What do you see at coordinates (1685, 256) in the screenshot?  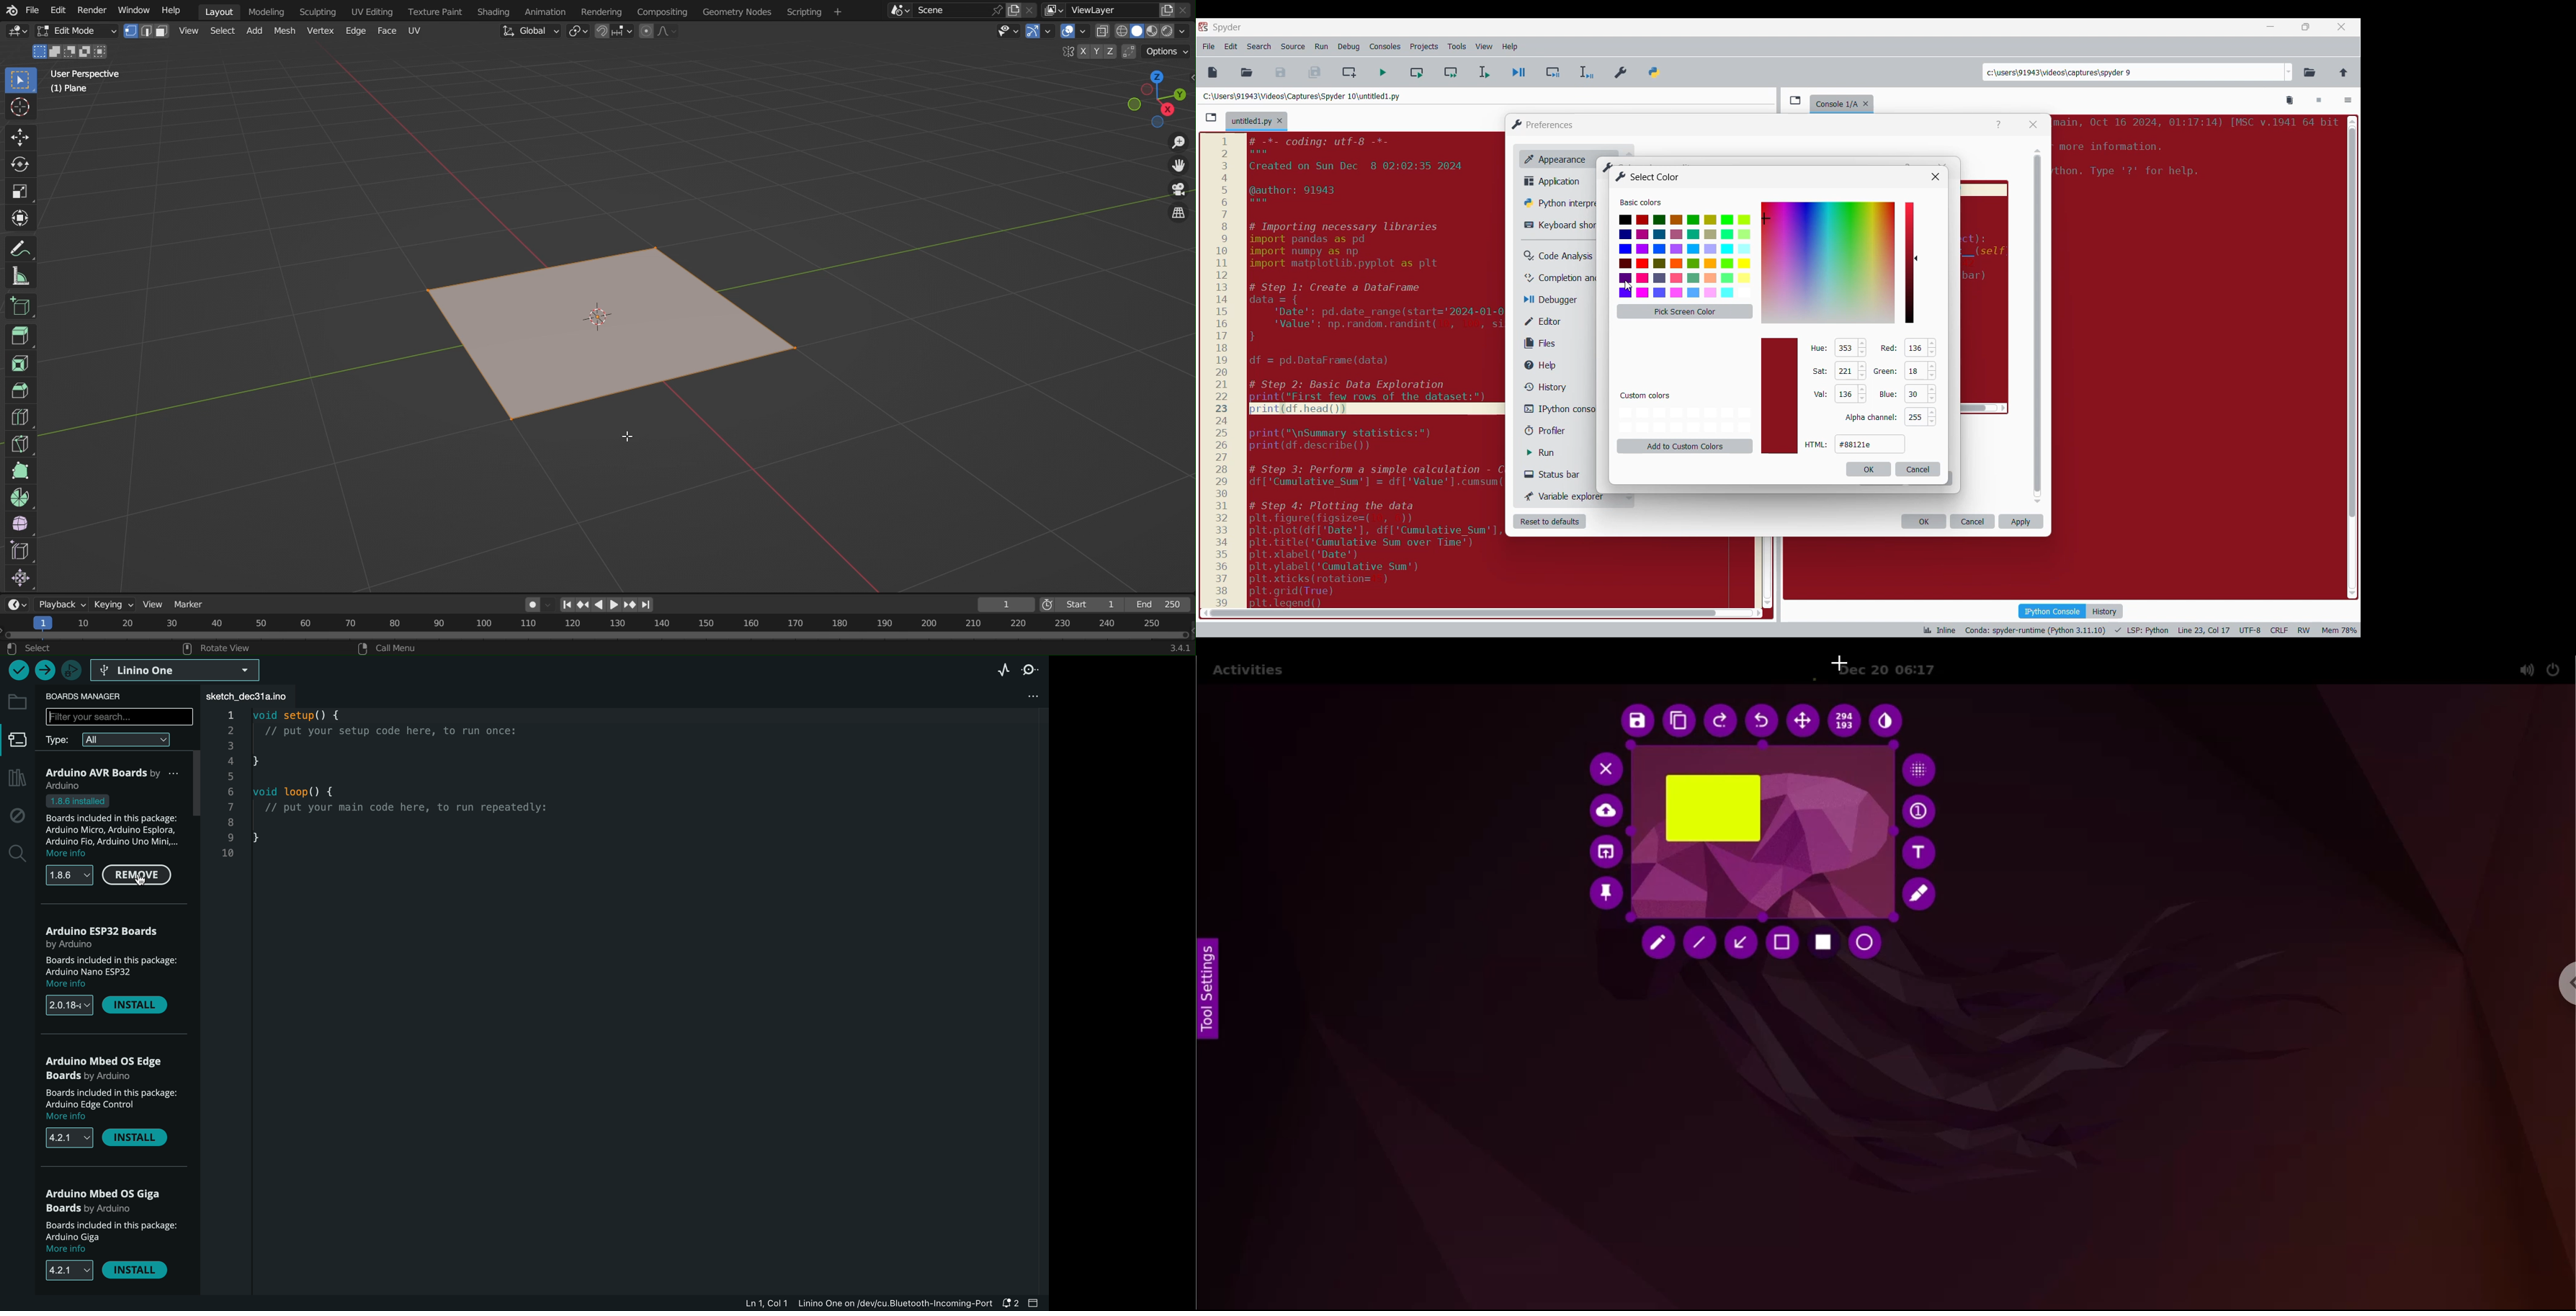 I see `Basic color options` at bounding box center [1685, 256].